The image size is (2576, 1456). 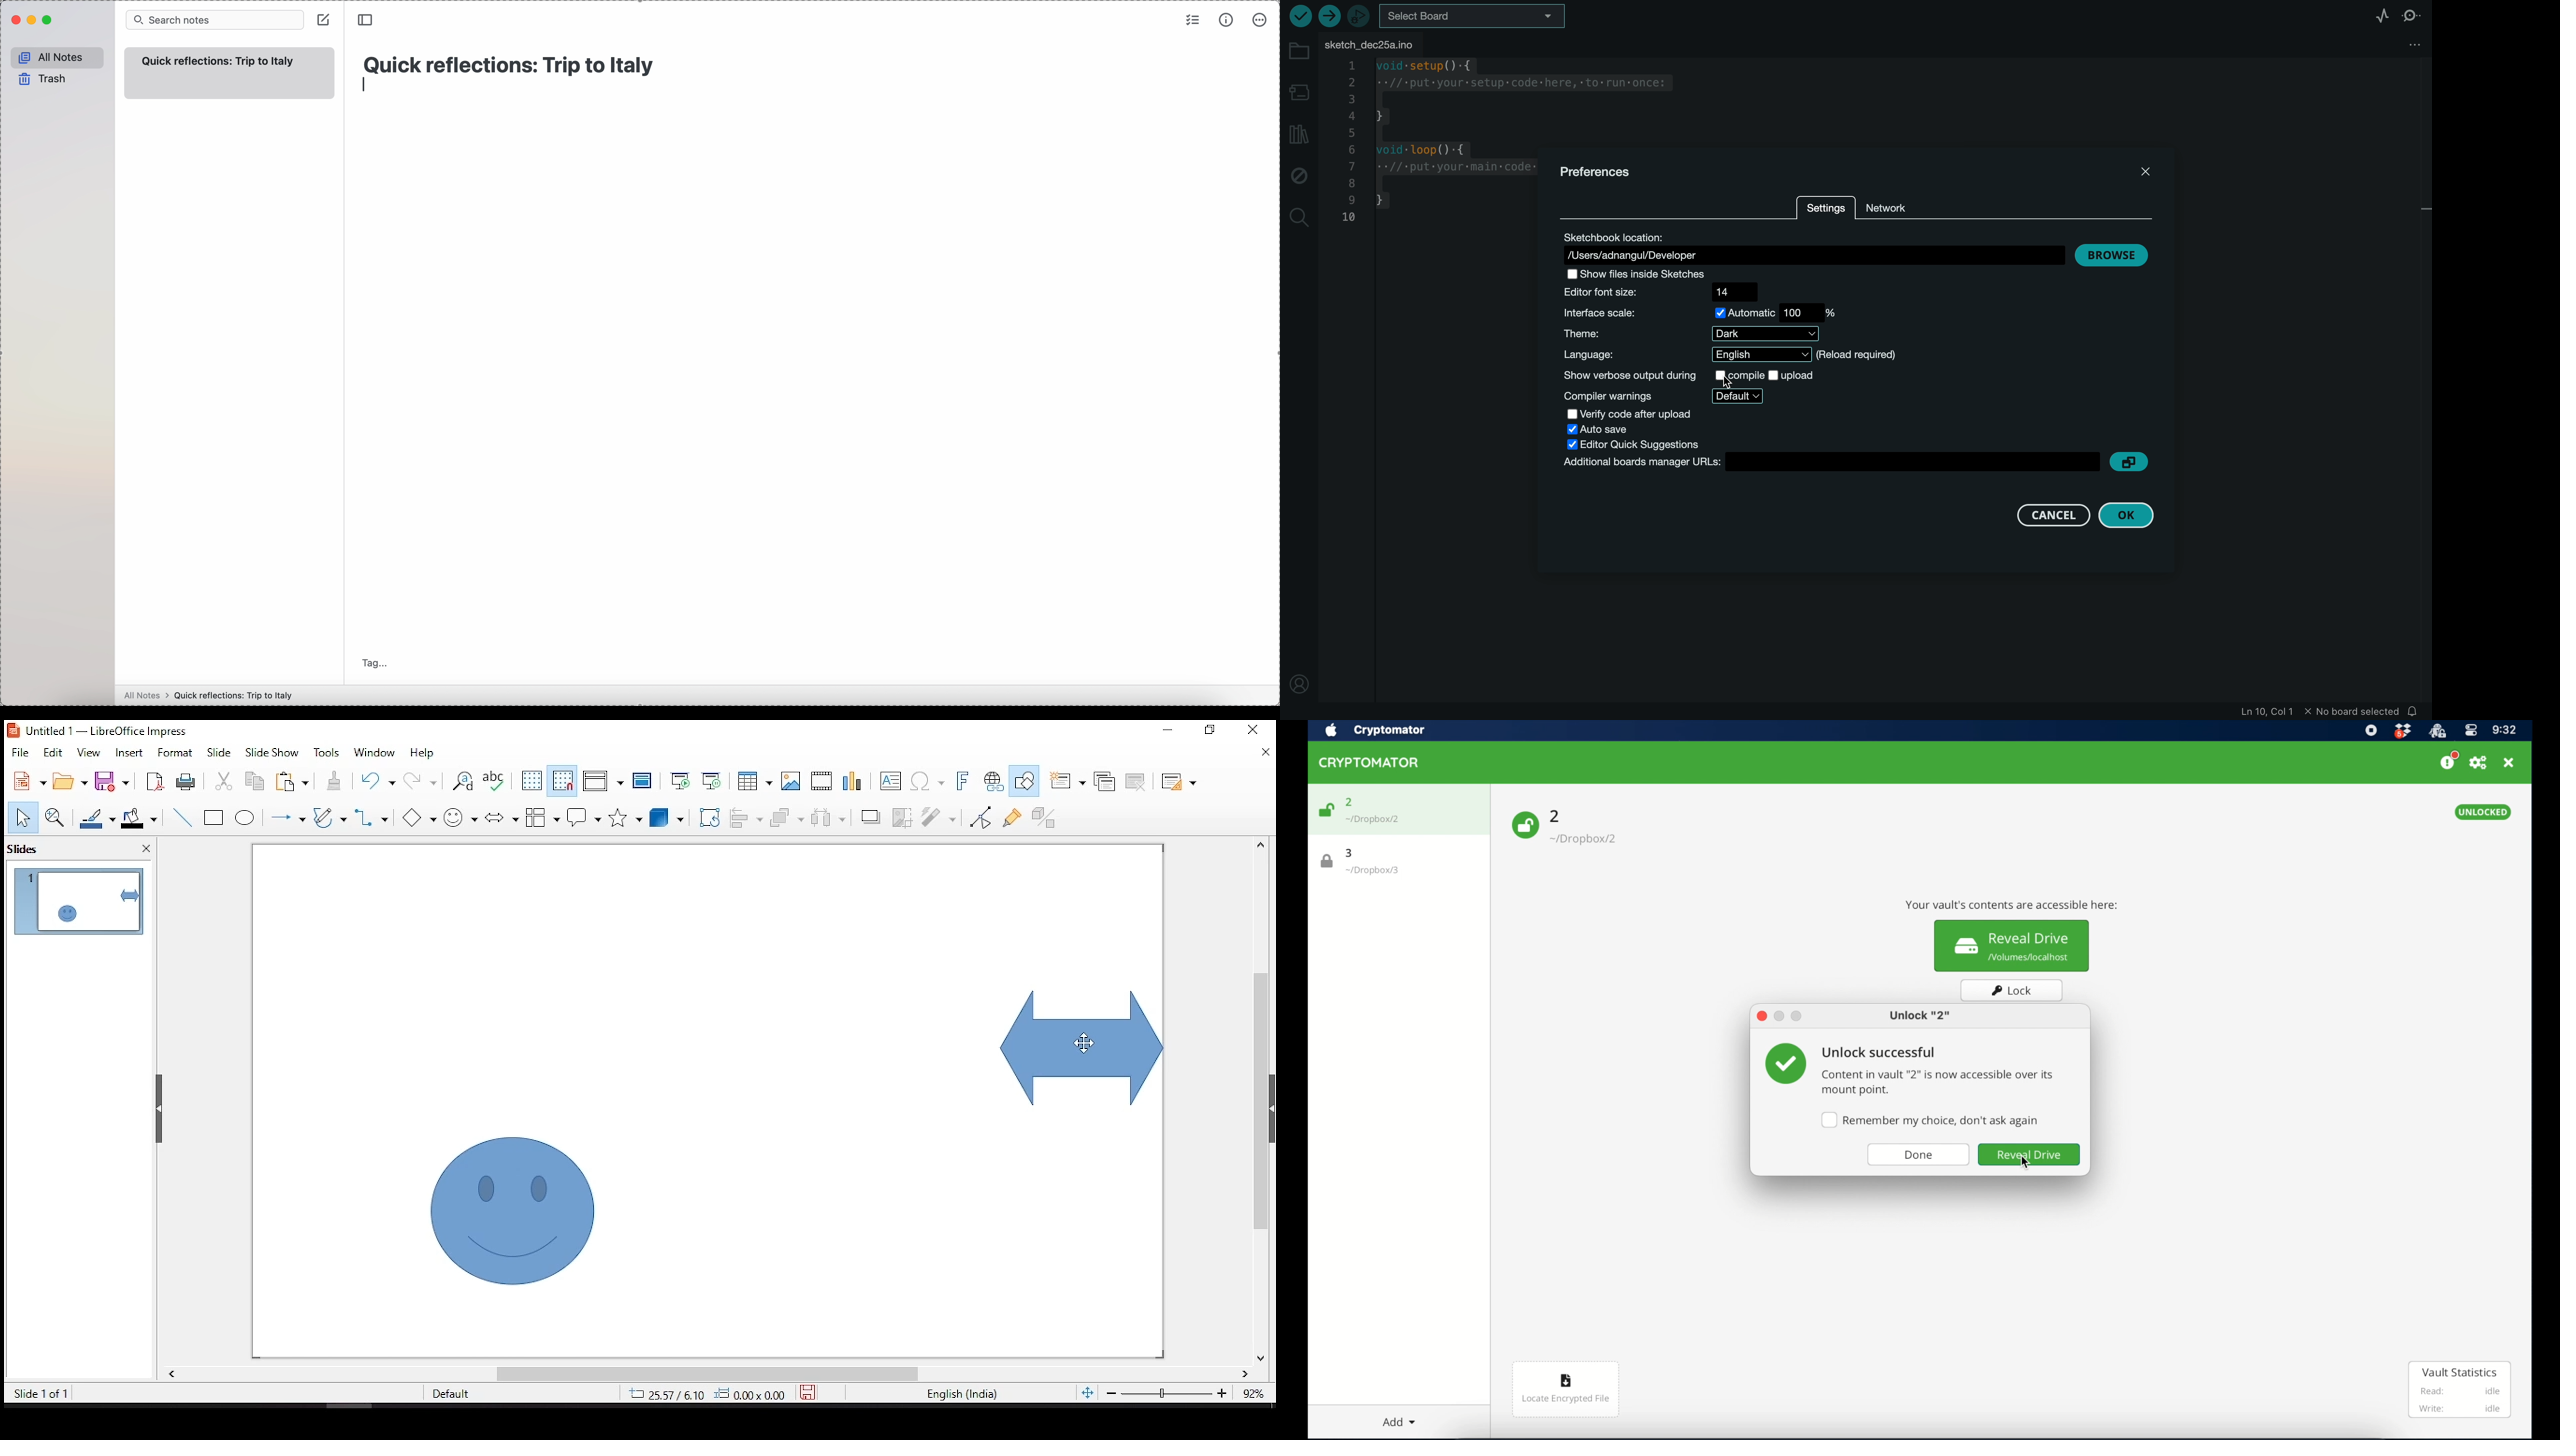 What do you see at coordinates (531, 779) in the screenshot?
I see `display grid` at bounding box center [531, 779].